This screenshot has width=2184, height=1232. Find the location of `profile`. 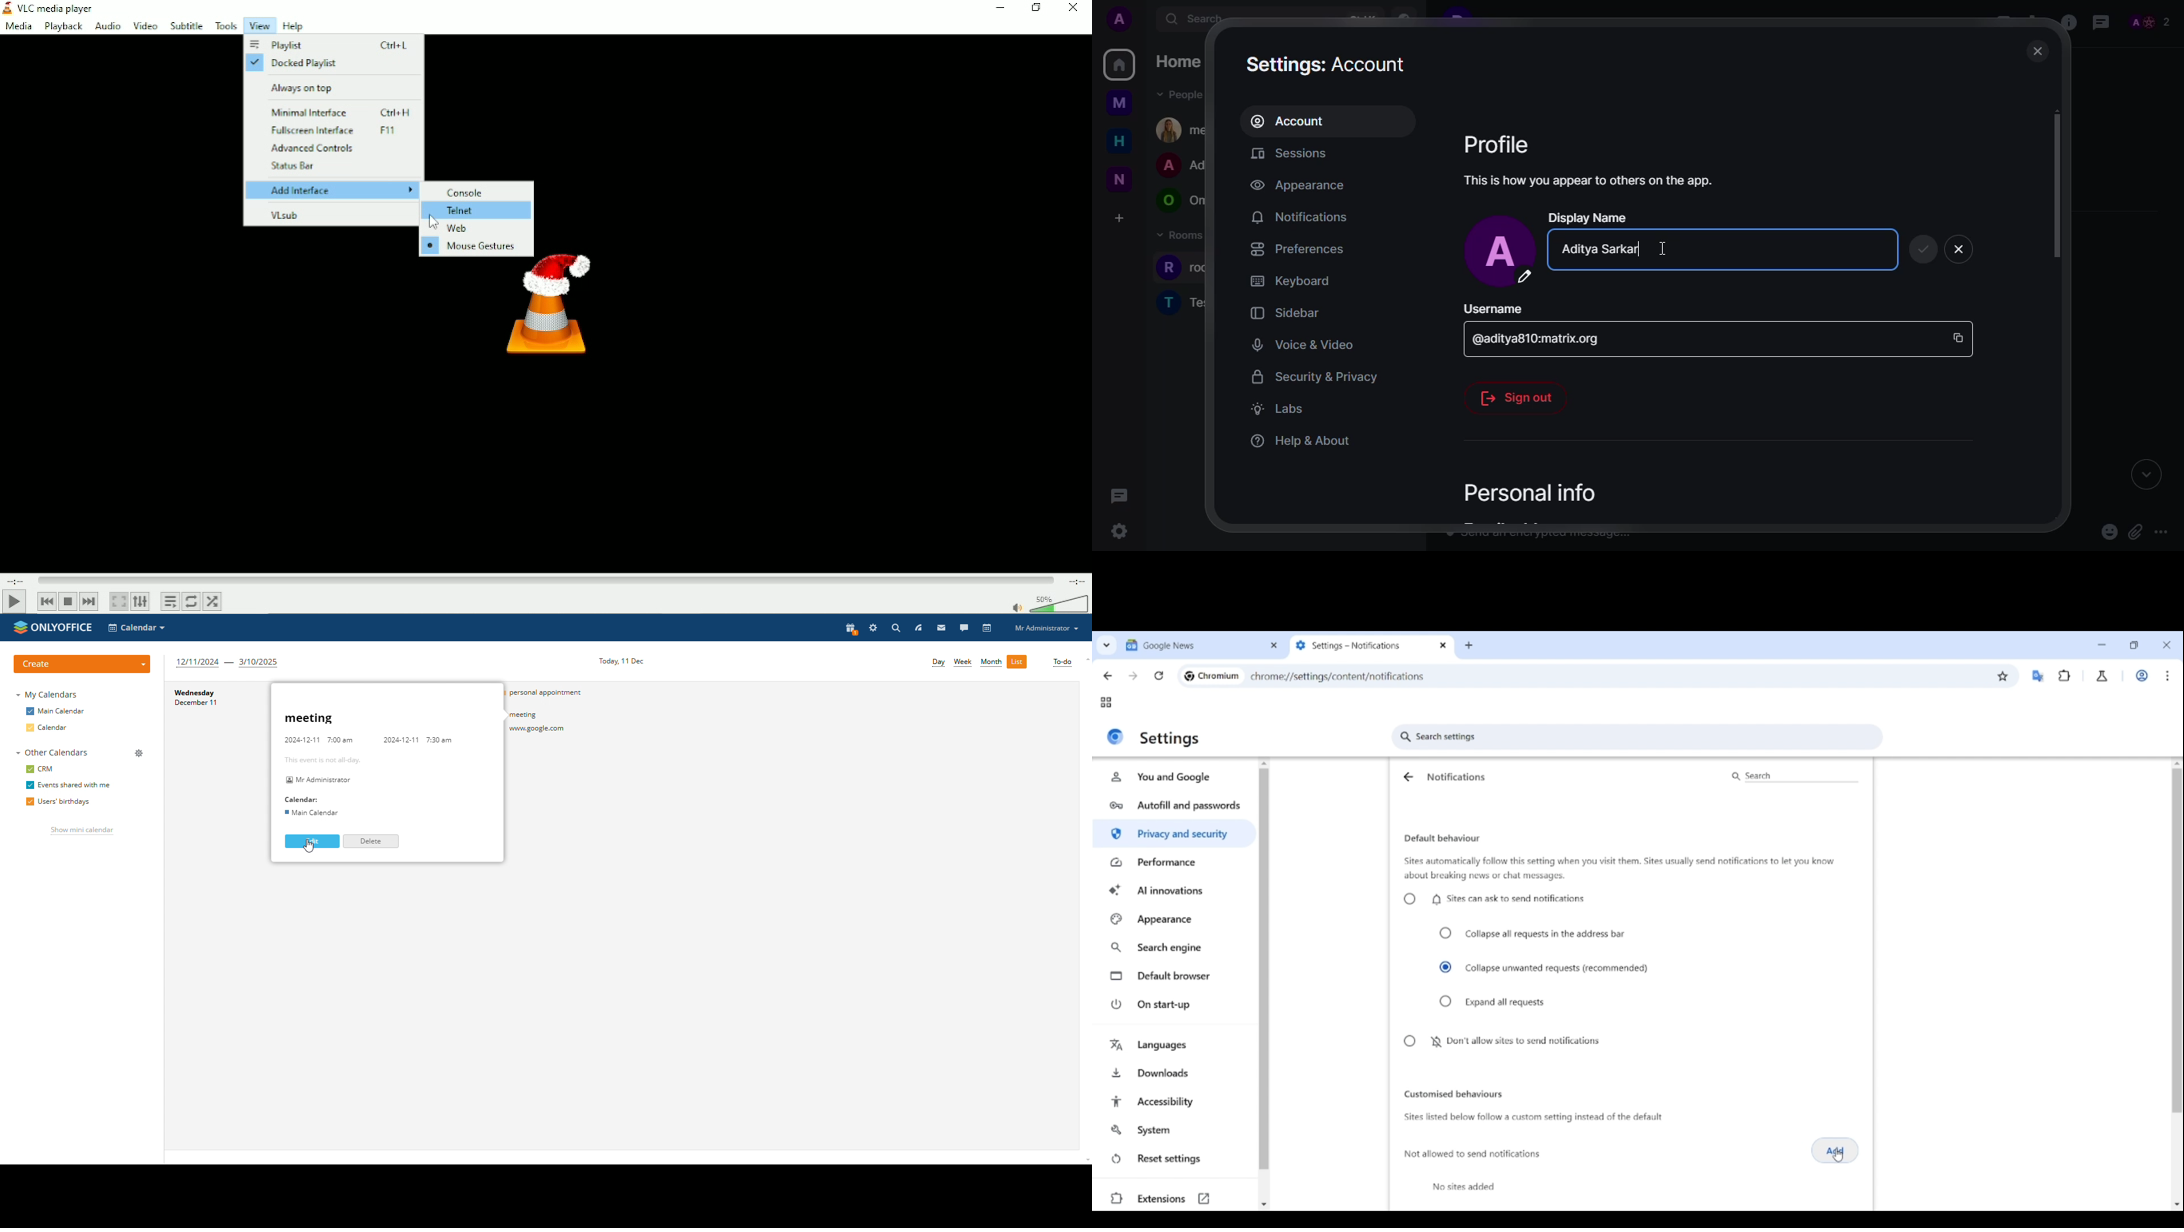

profile is located at coordinates (1498, 144).